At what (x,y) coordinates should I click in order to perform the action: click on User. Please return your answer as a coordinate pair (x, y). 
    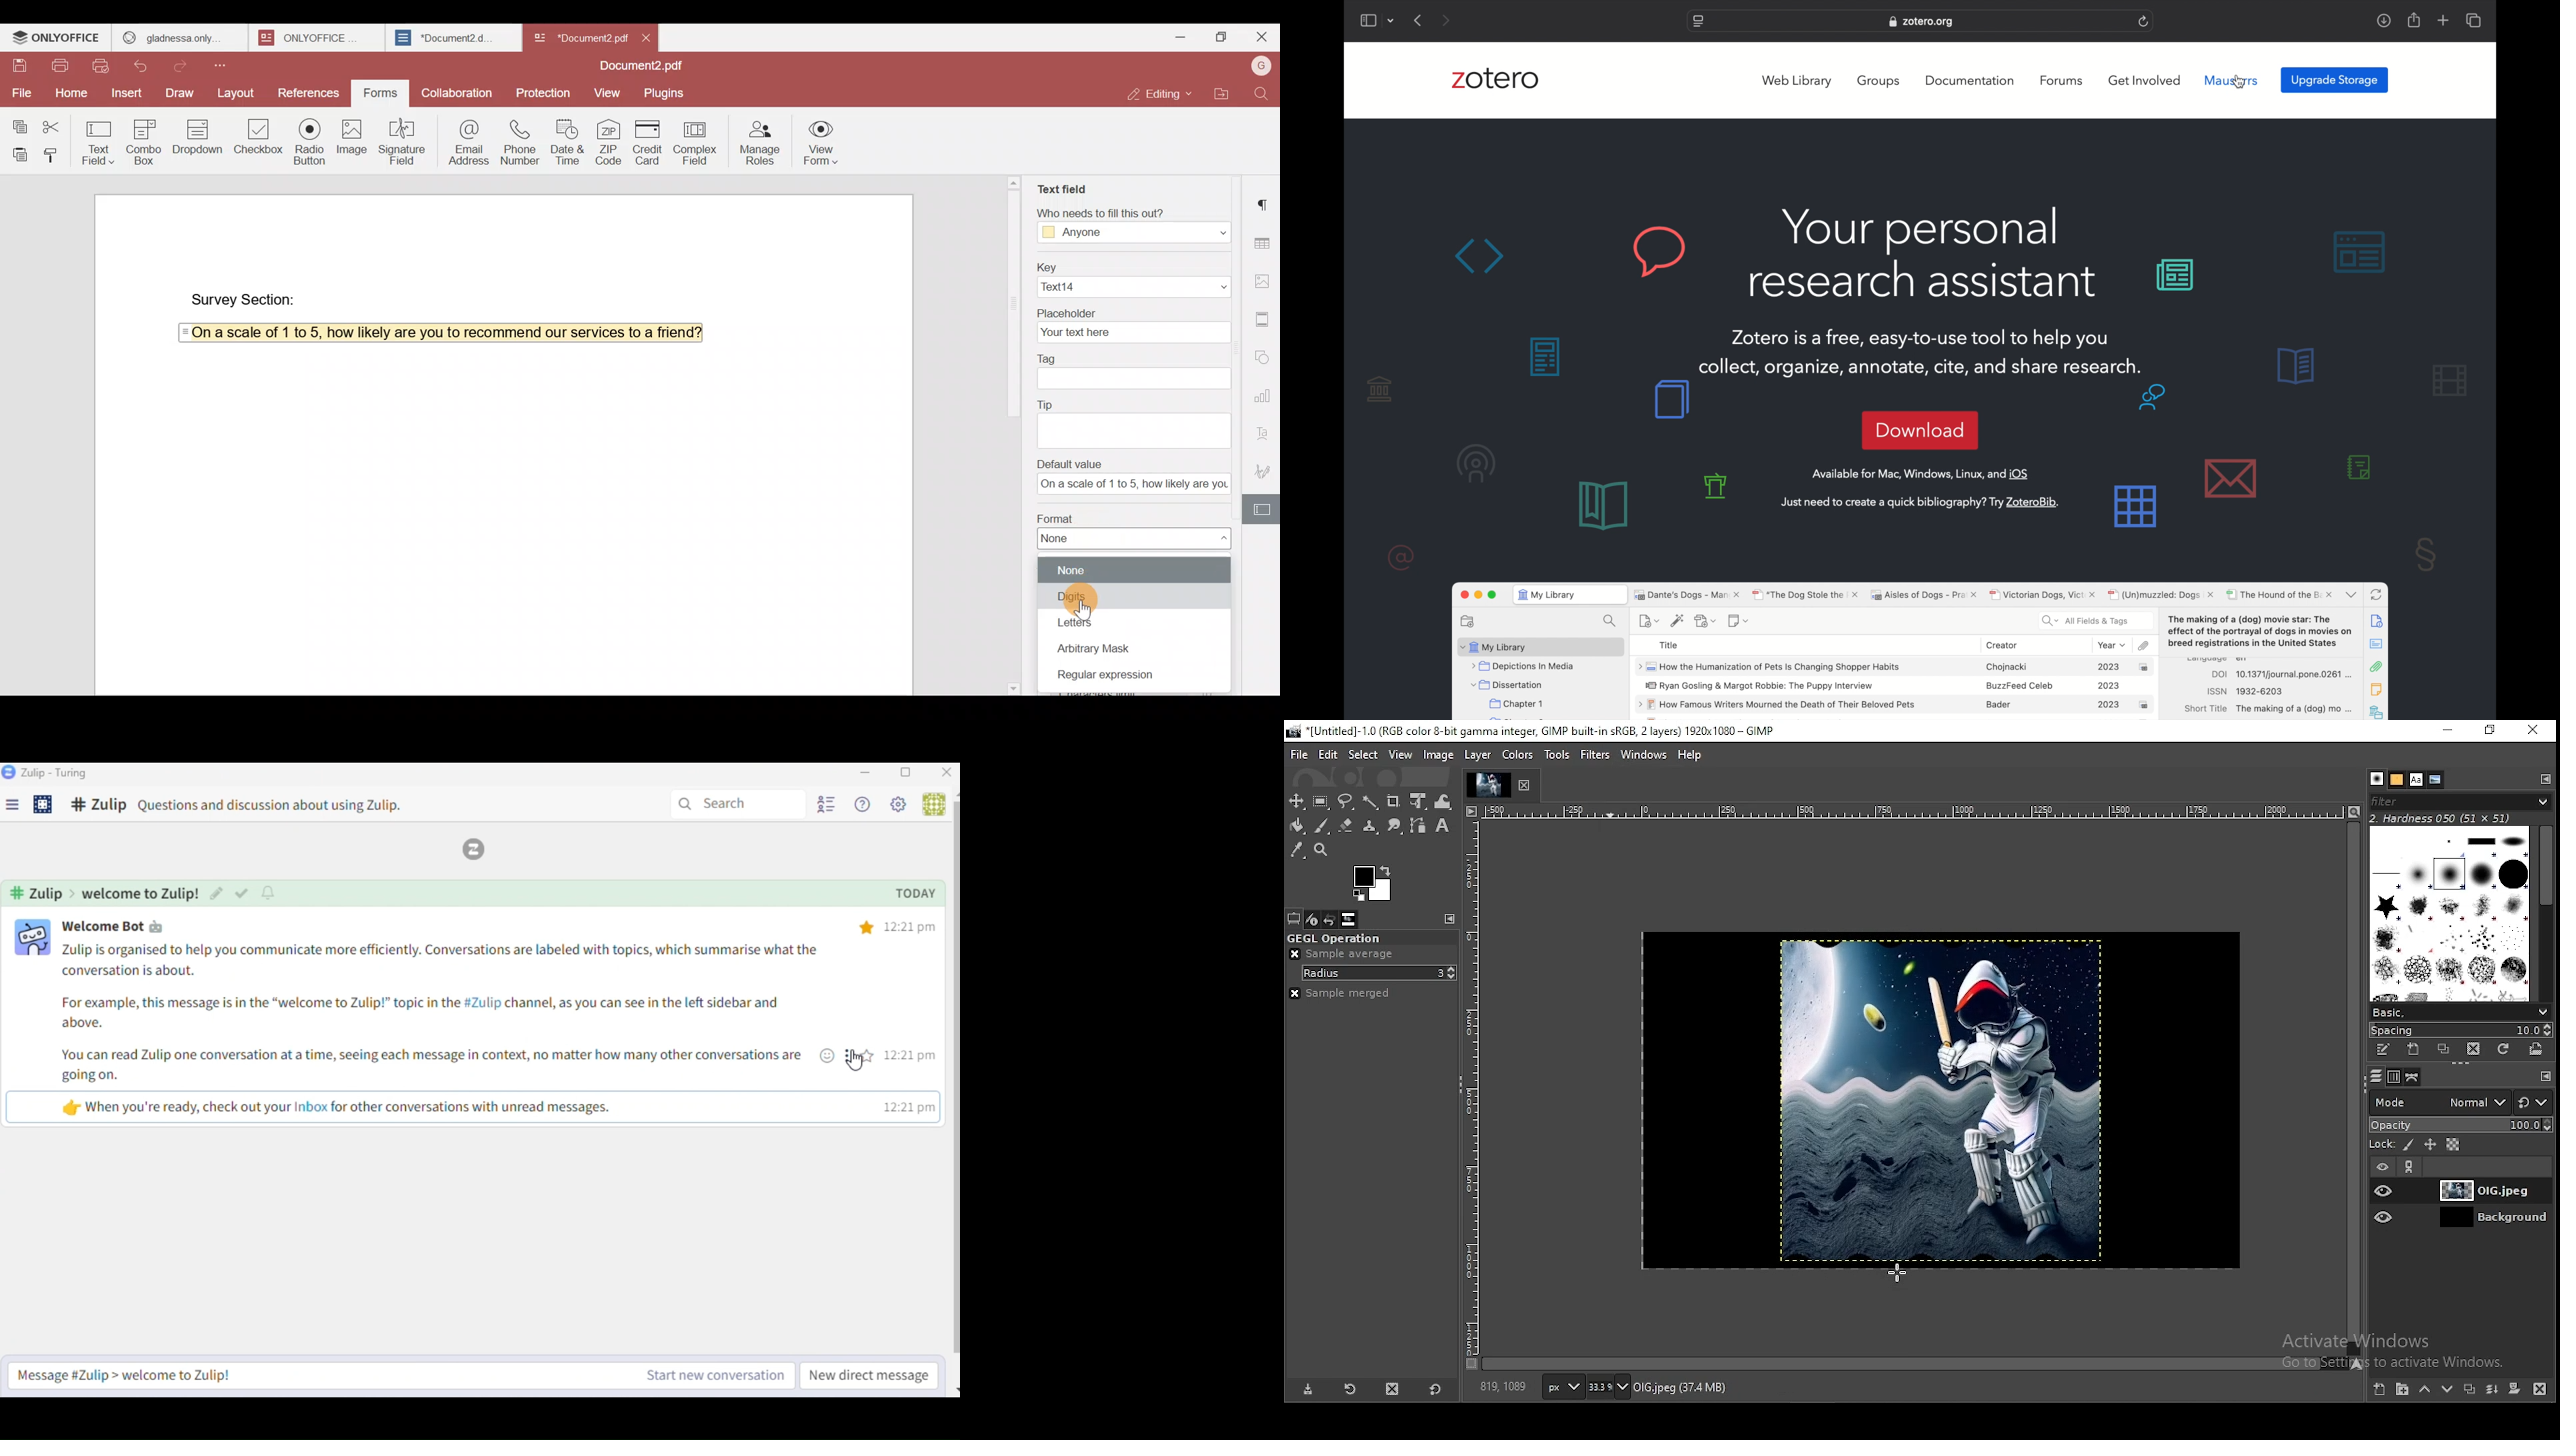
    Looking at the image, I should click on (932, 804).